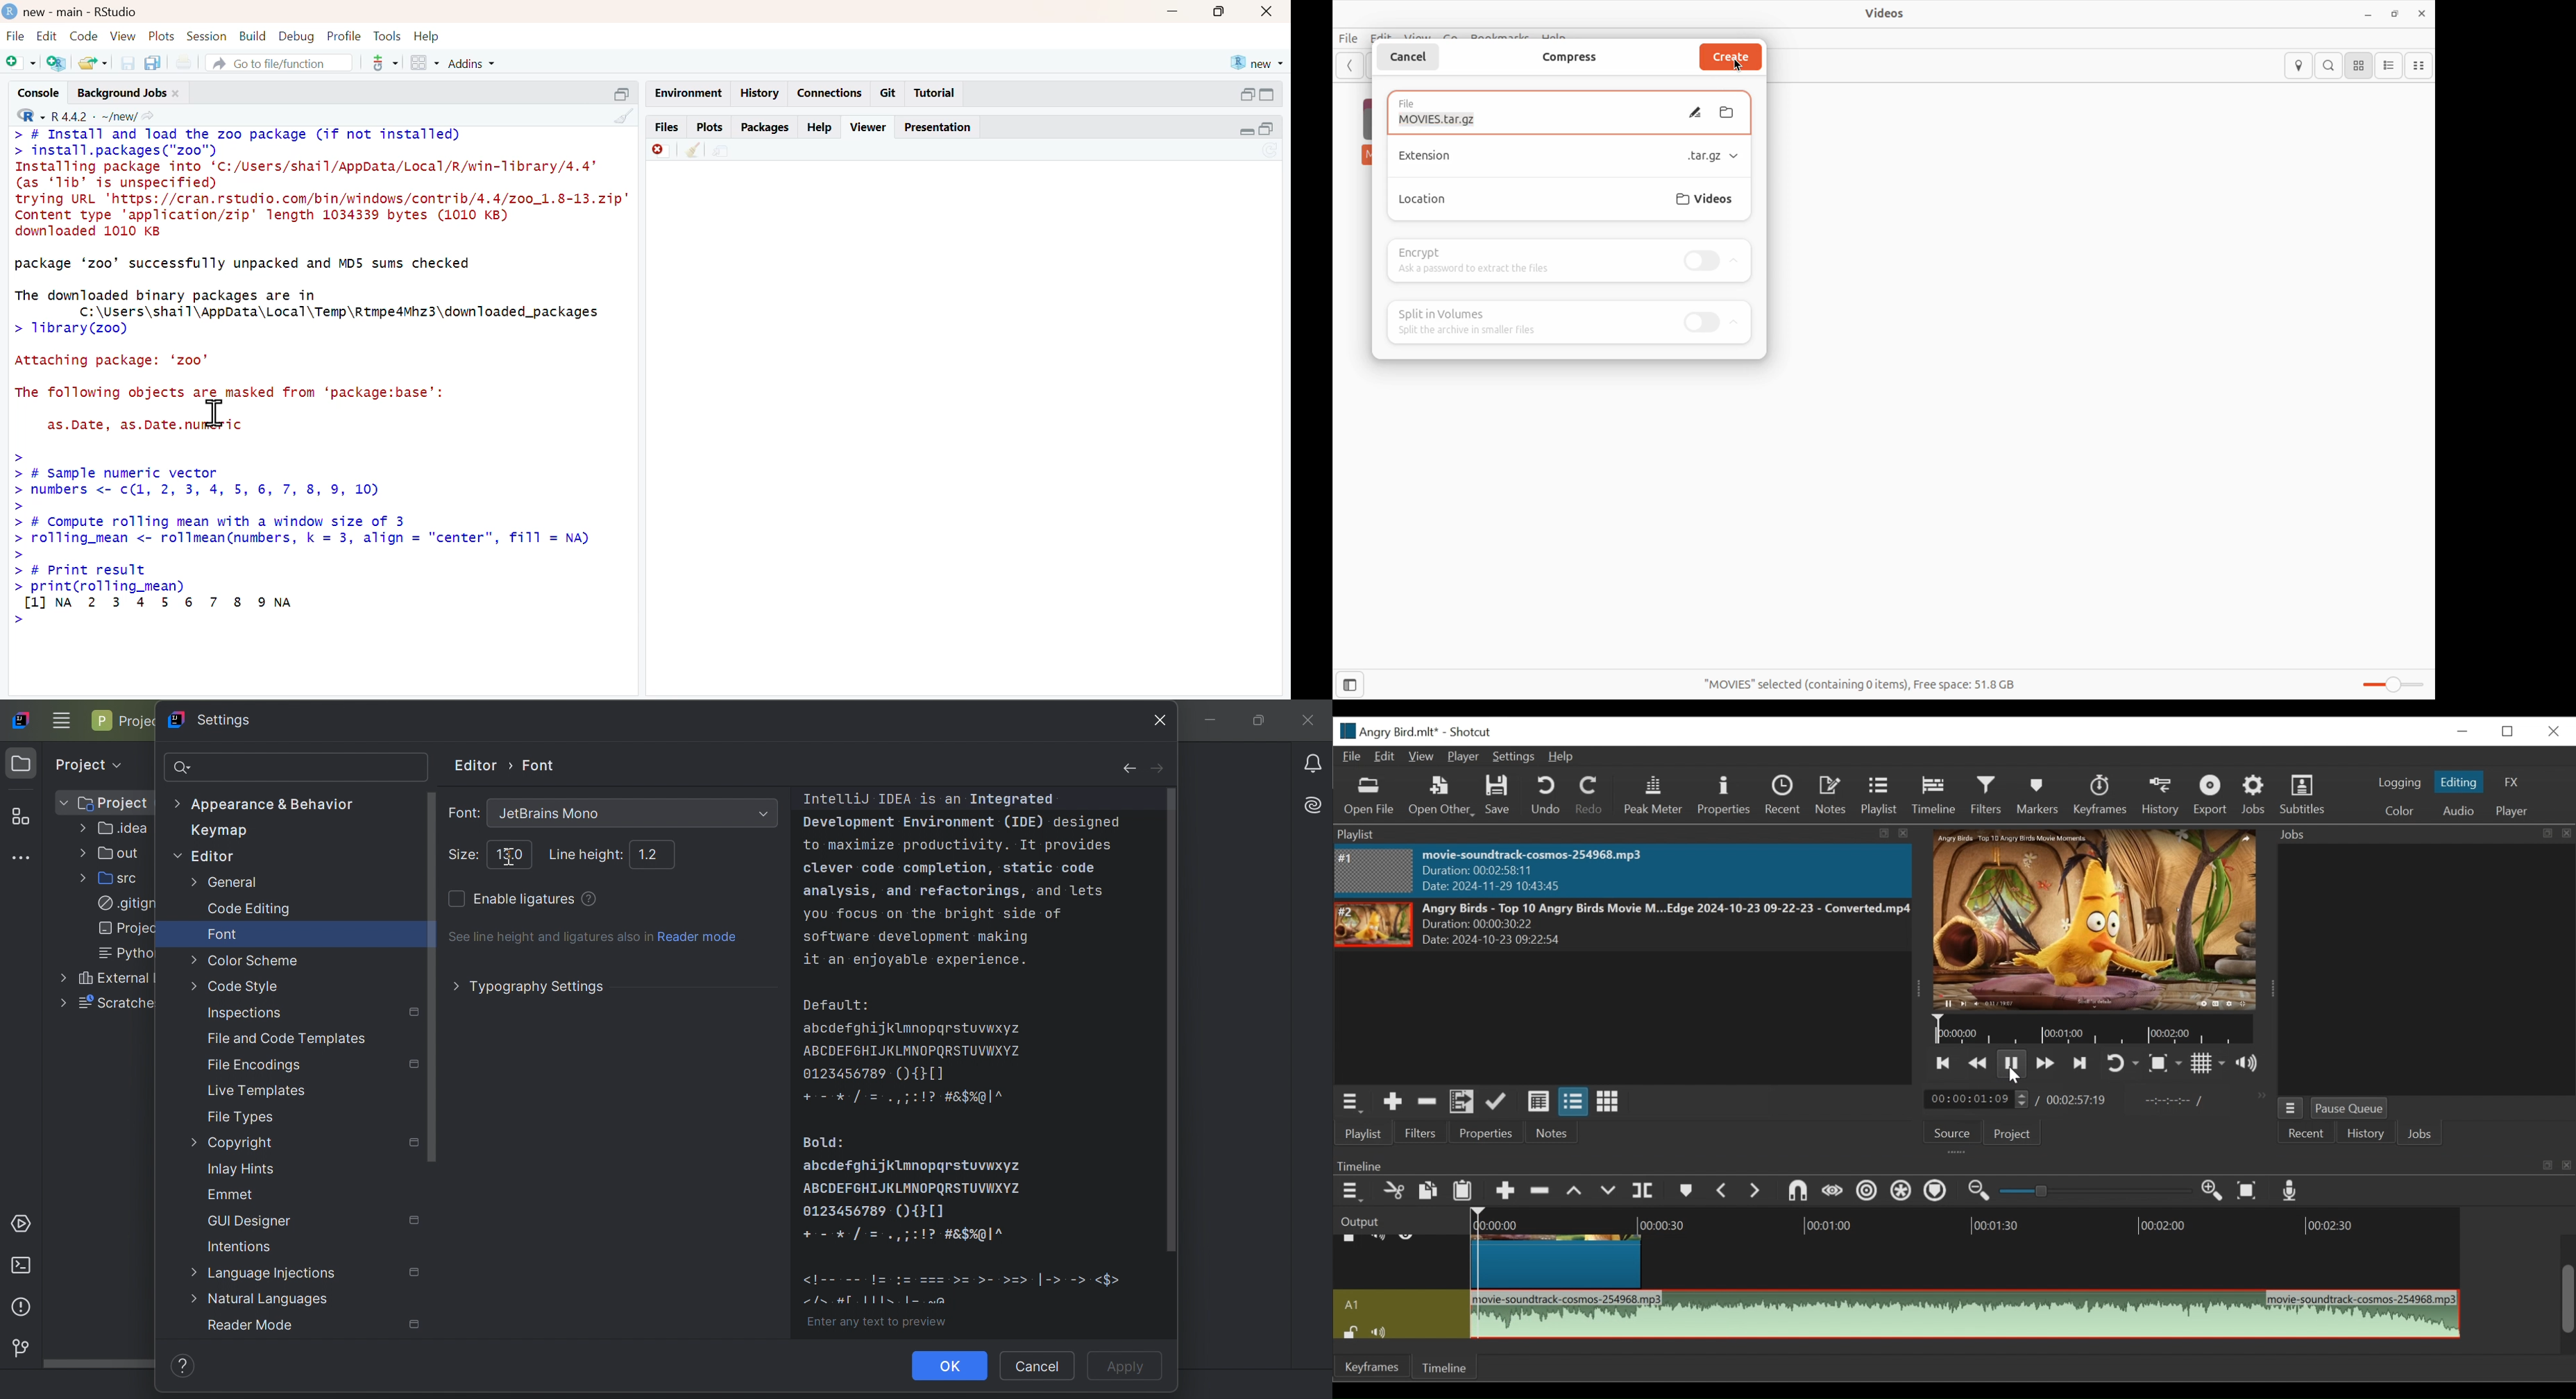  What do you see at coordinates (1500, 1102) in the screenshot?
I see `Update` at bounding box center [1500, 1102].